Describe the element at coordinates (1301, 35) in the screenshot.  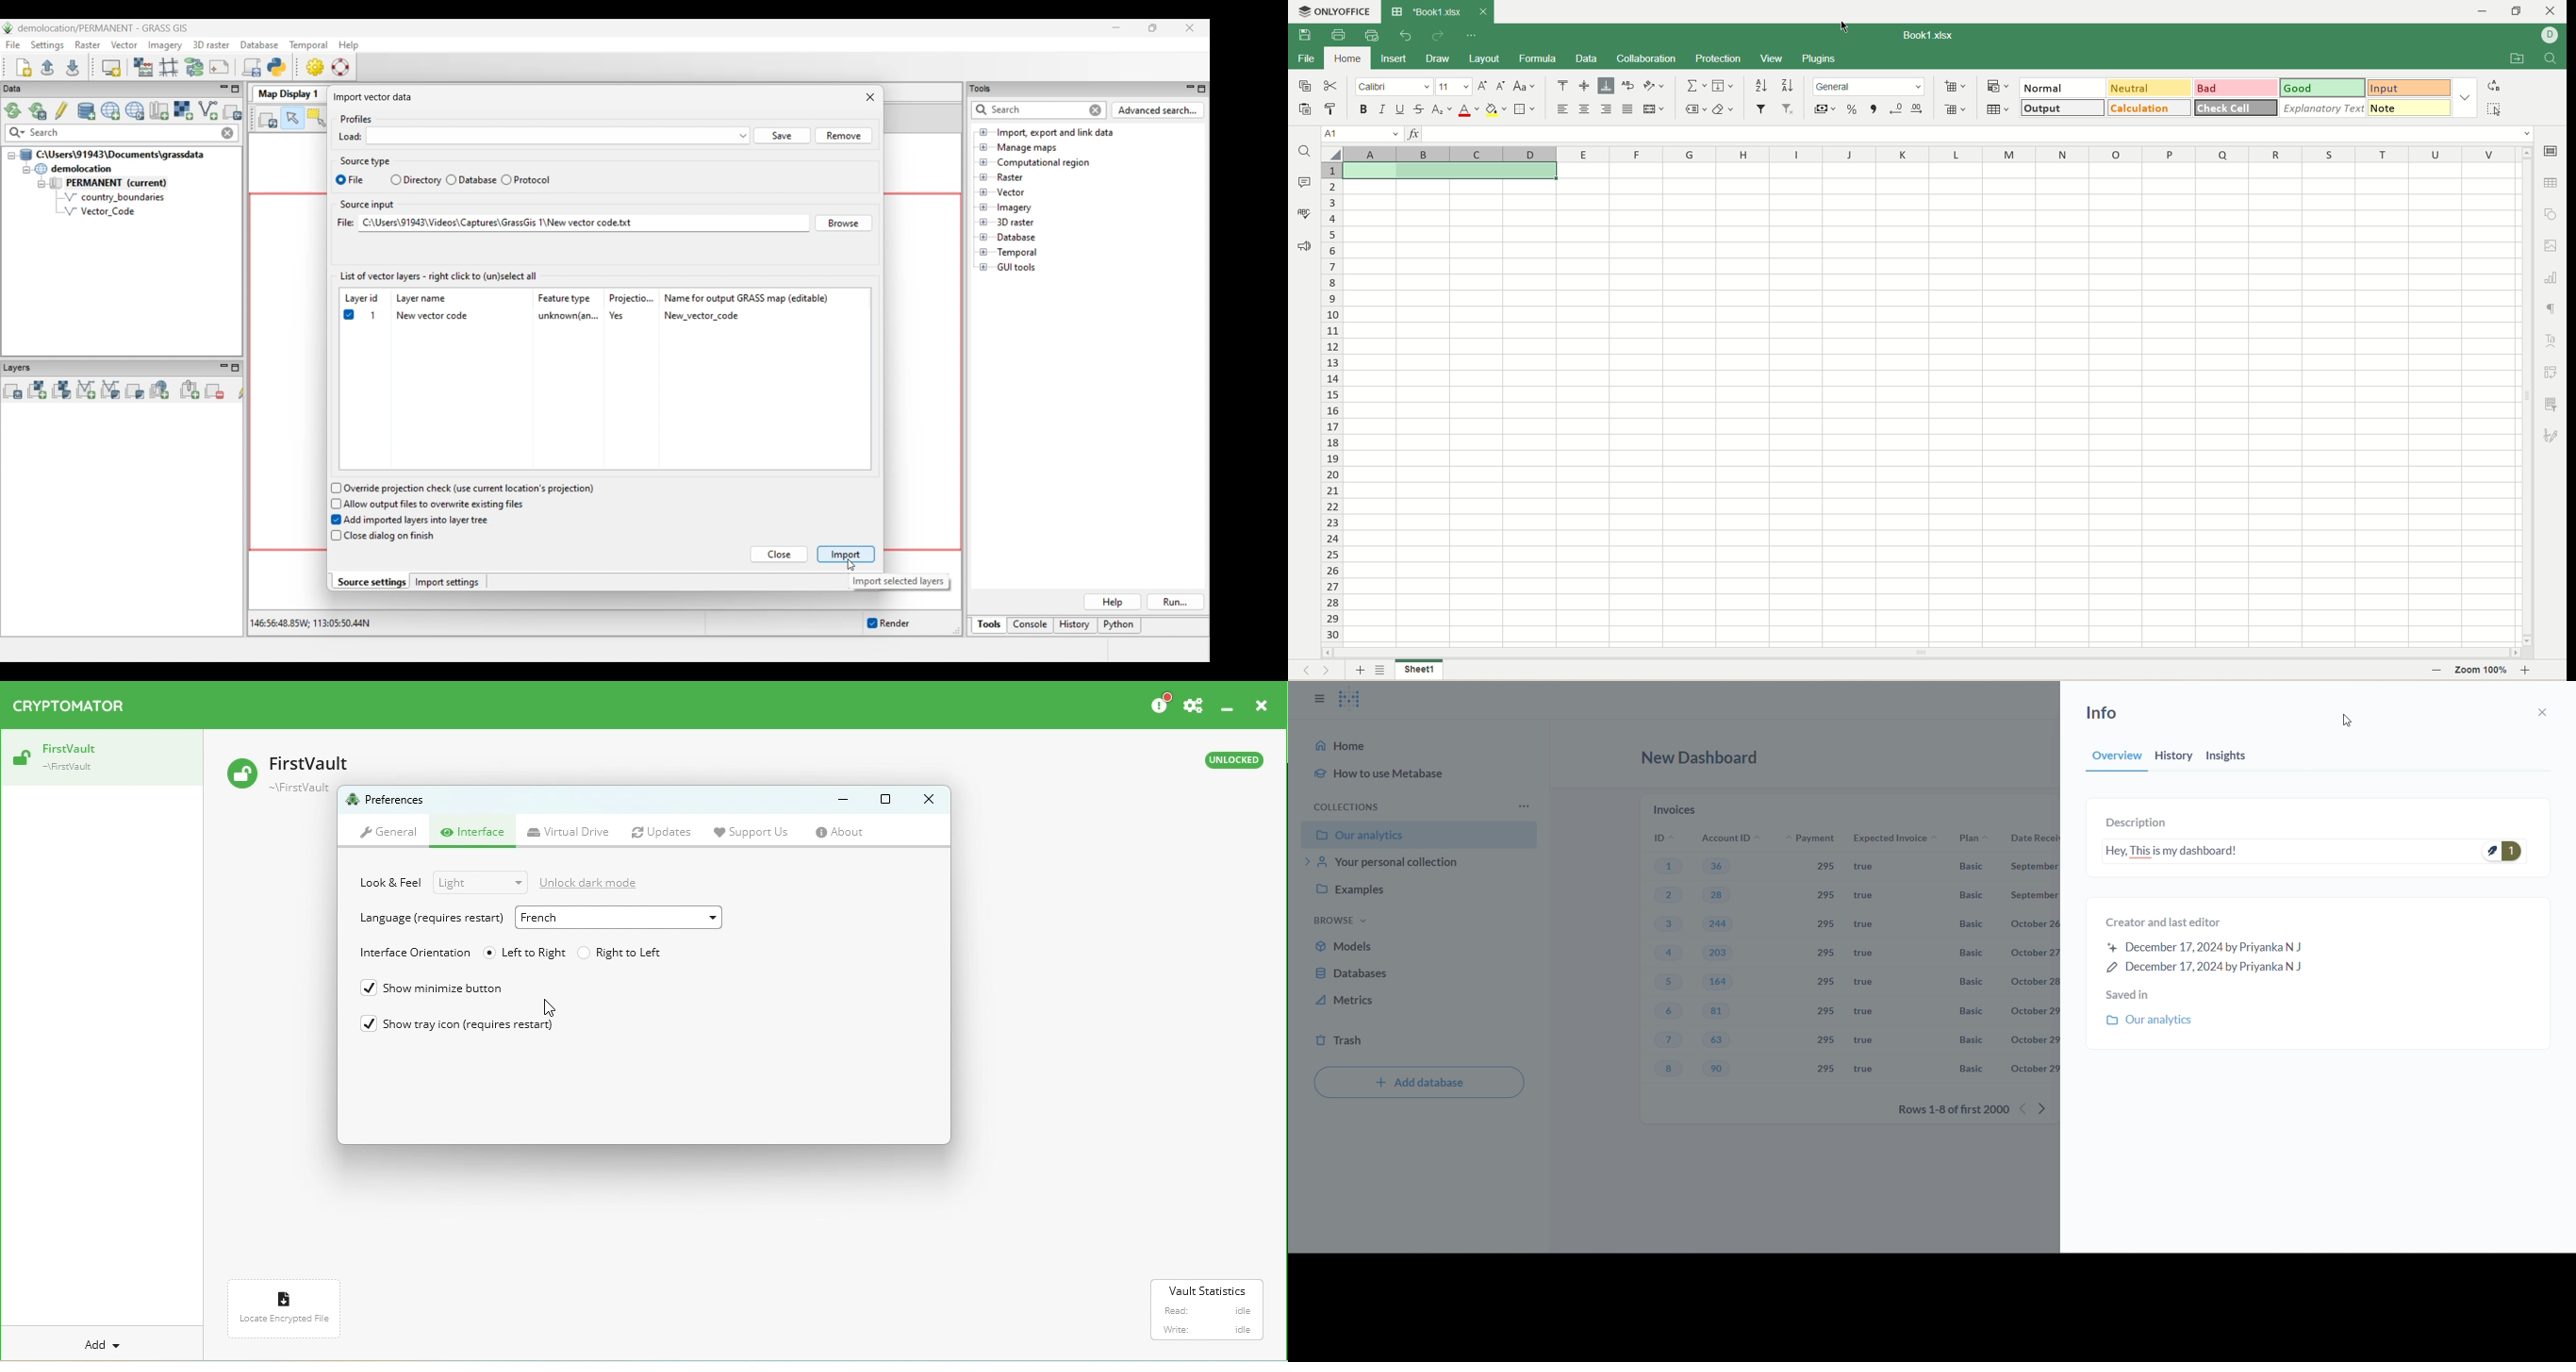
I see `save` at that location.